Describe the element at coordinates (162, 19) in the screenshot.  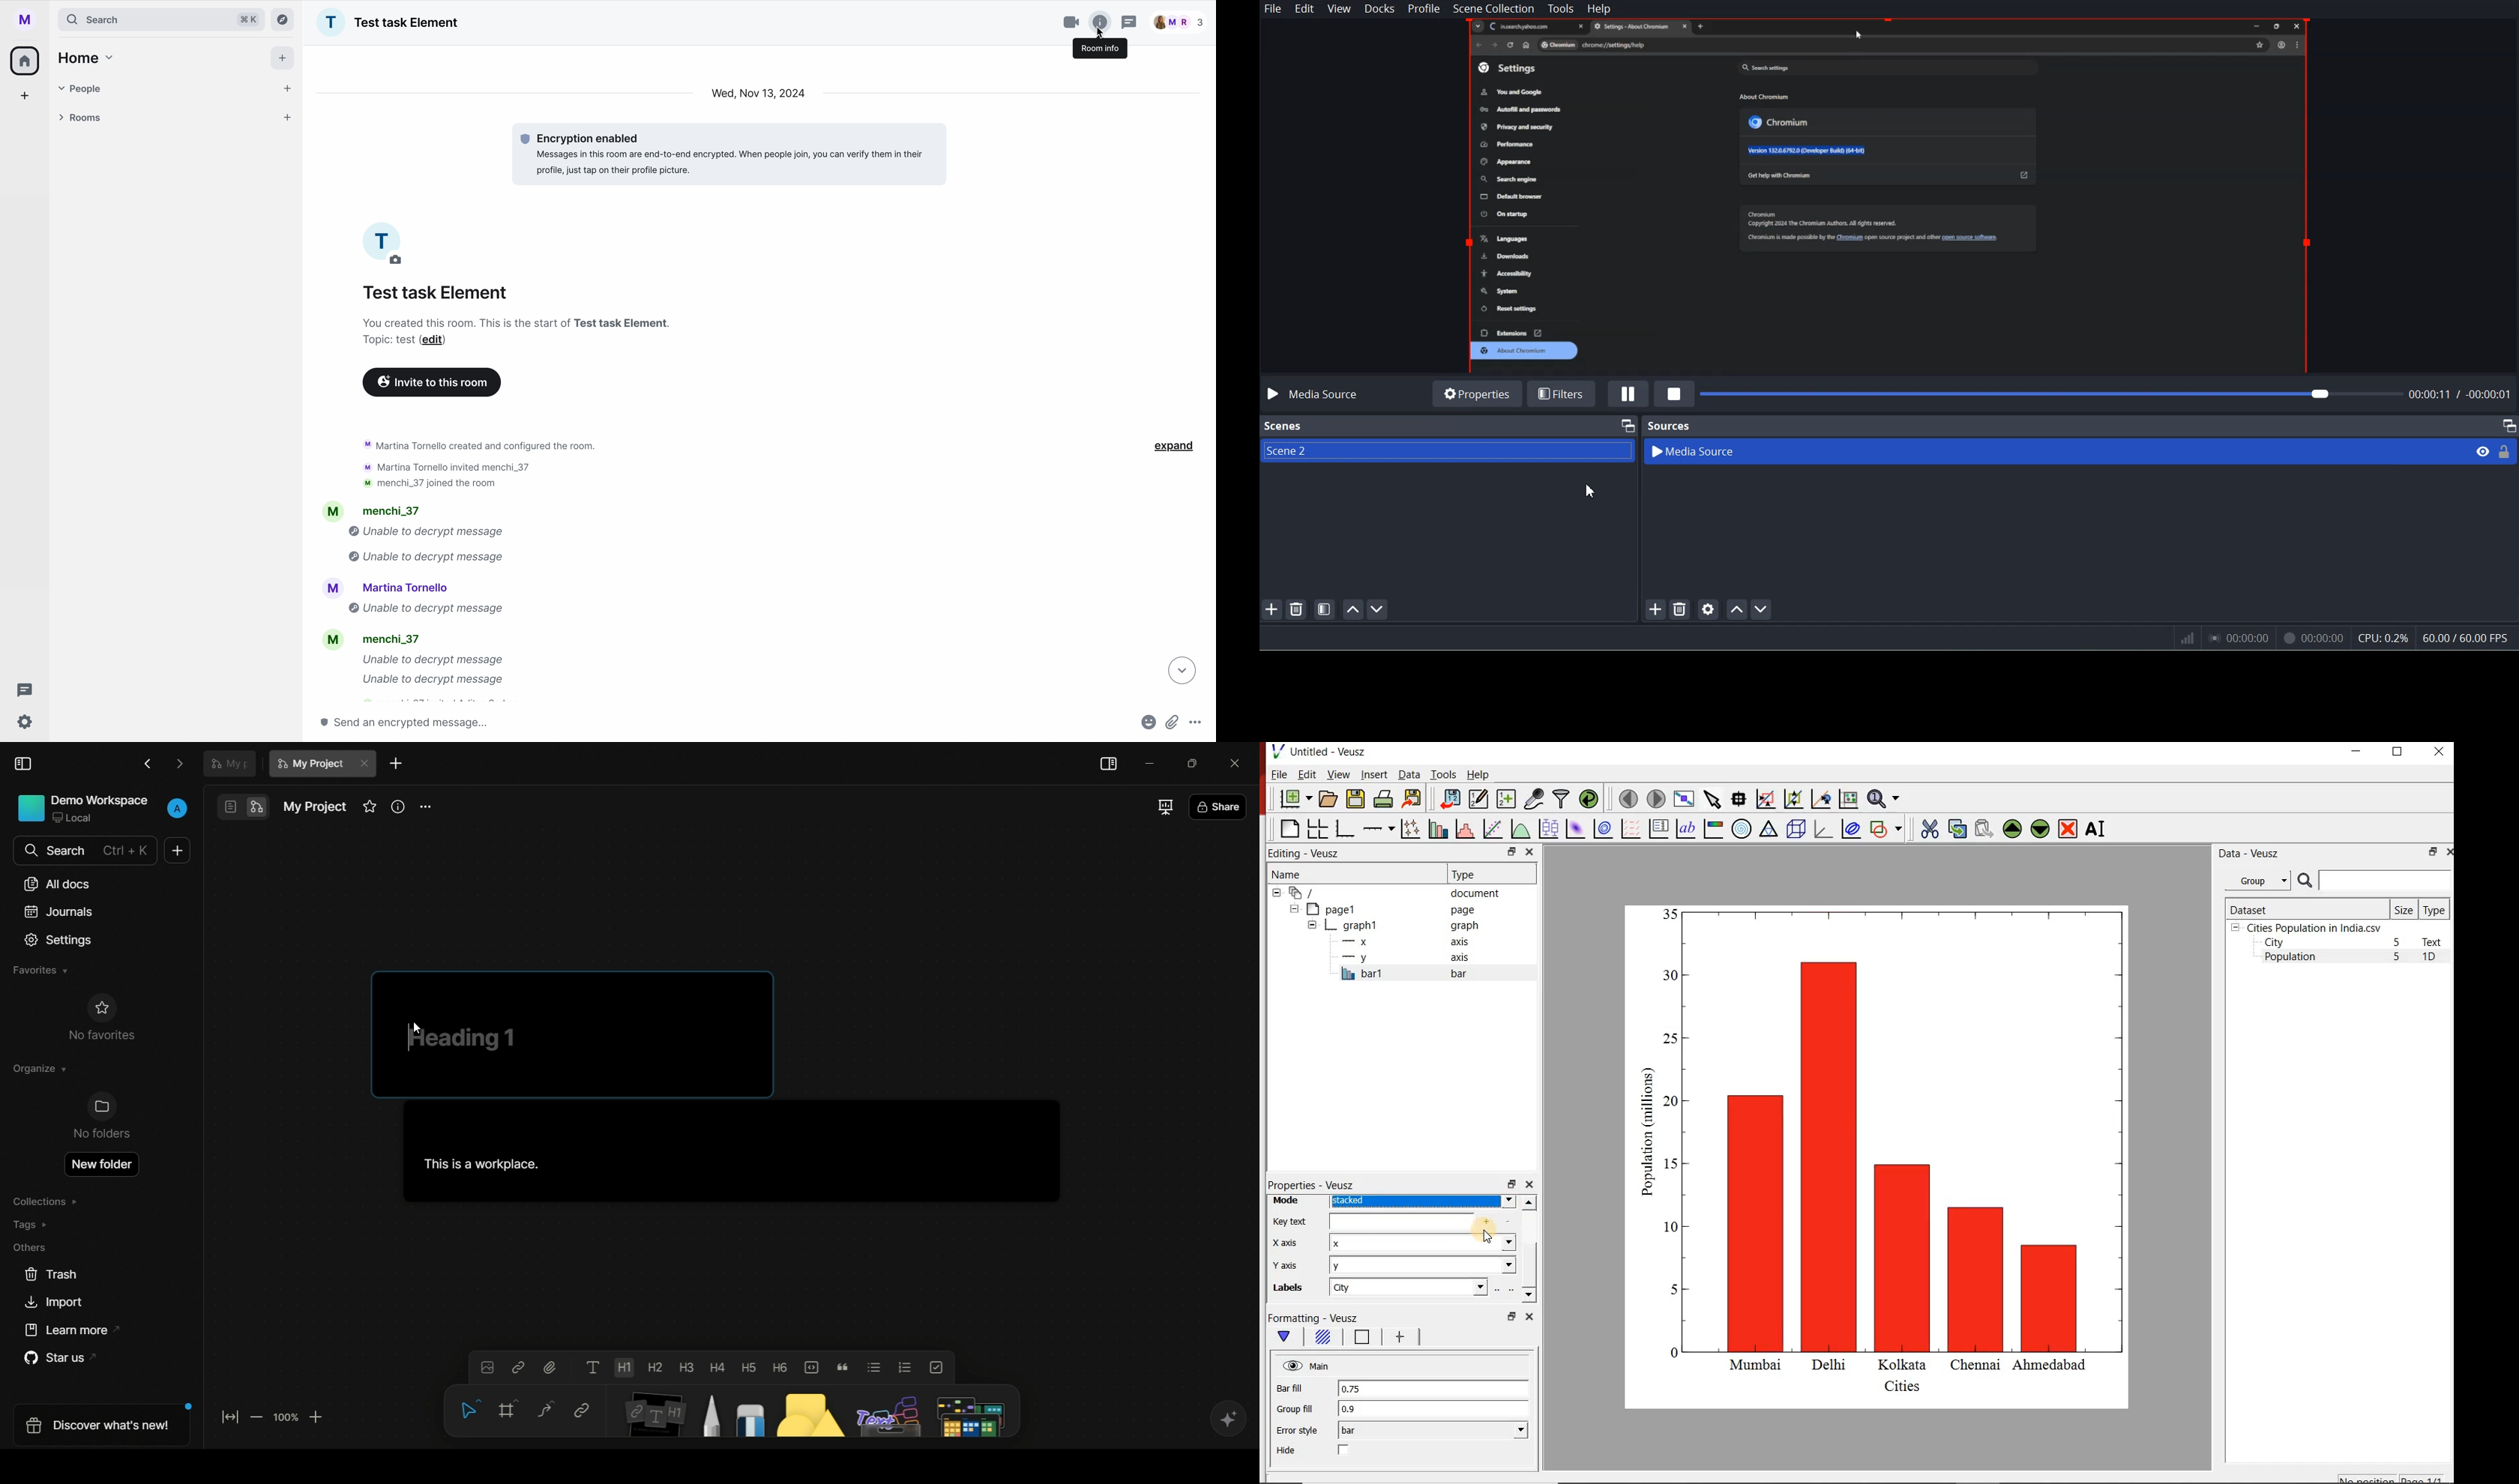
I see `search bar` at that location.